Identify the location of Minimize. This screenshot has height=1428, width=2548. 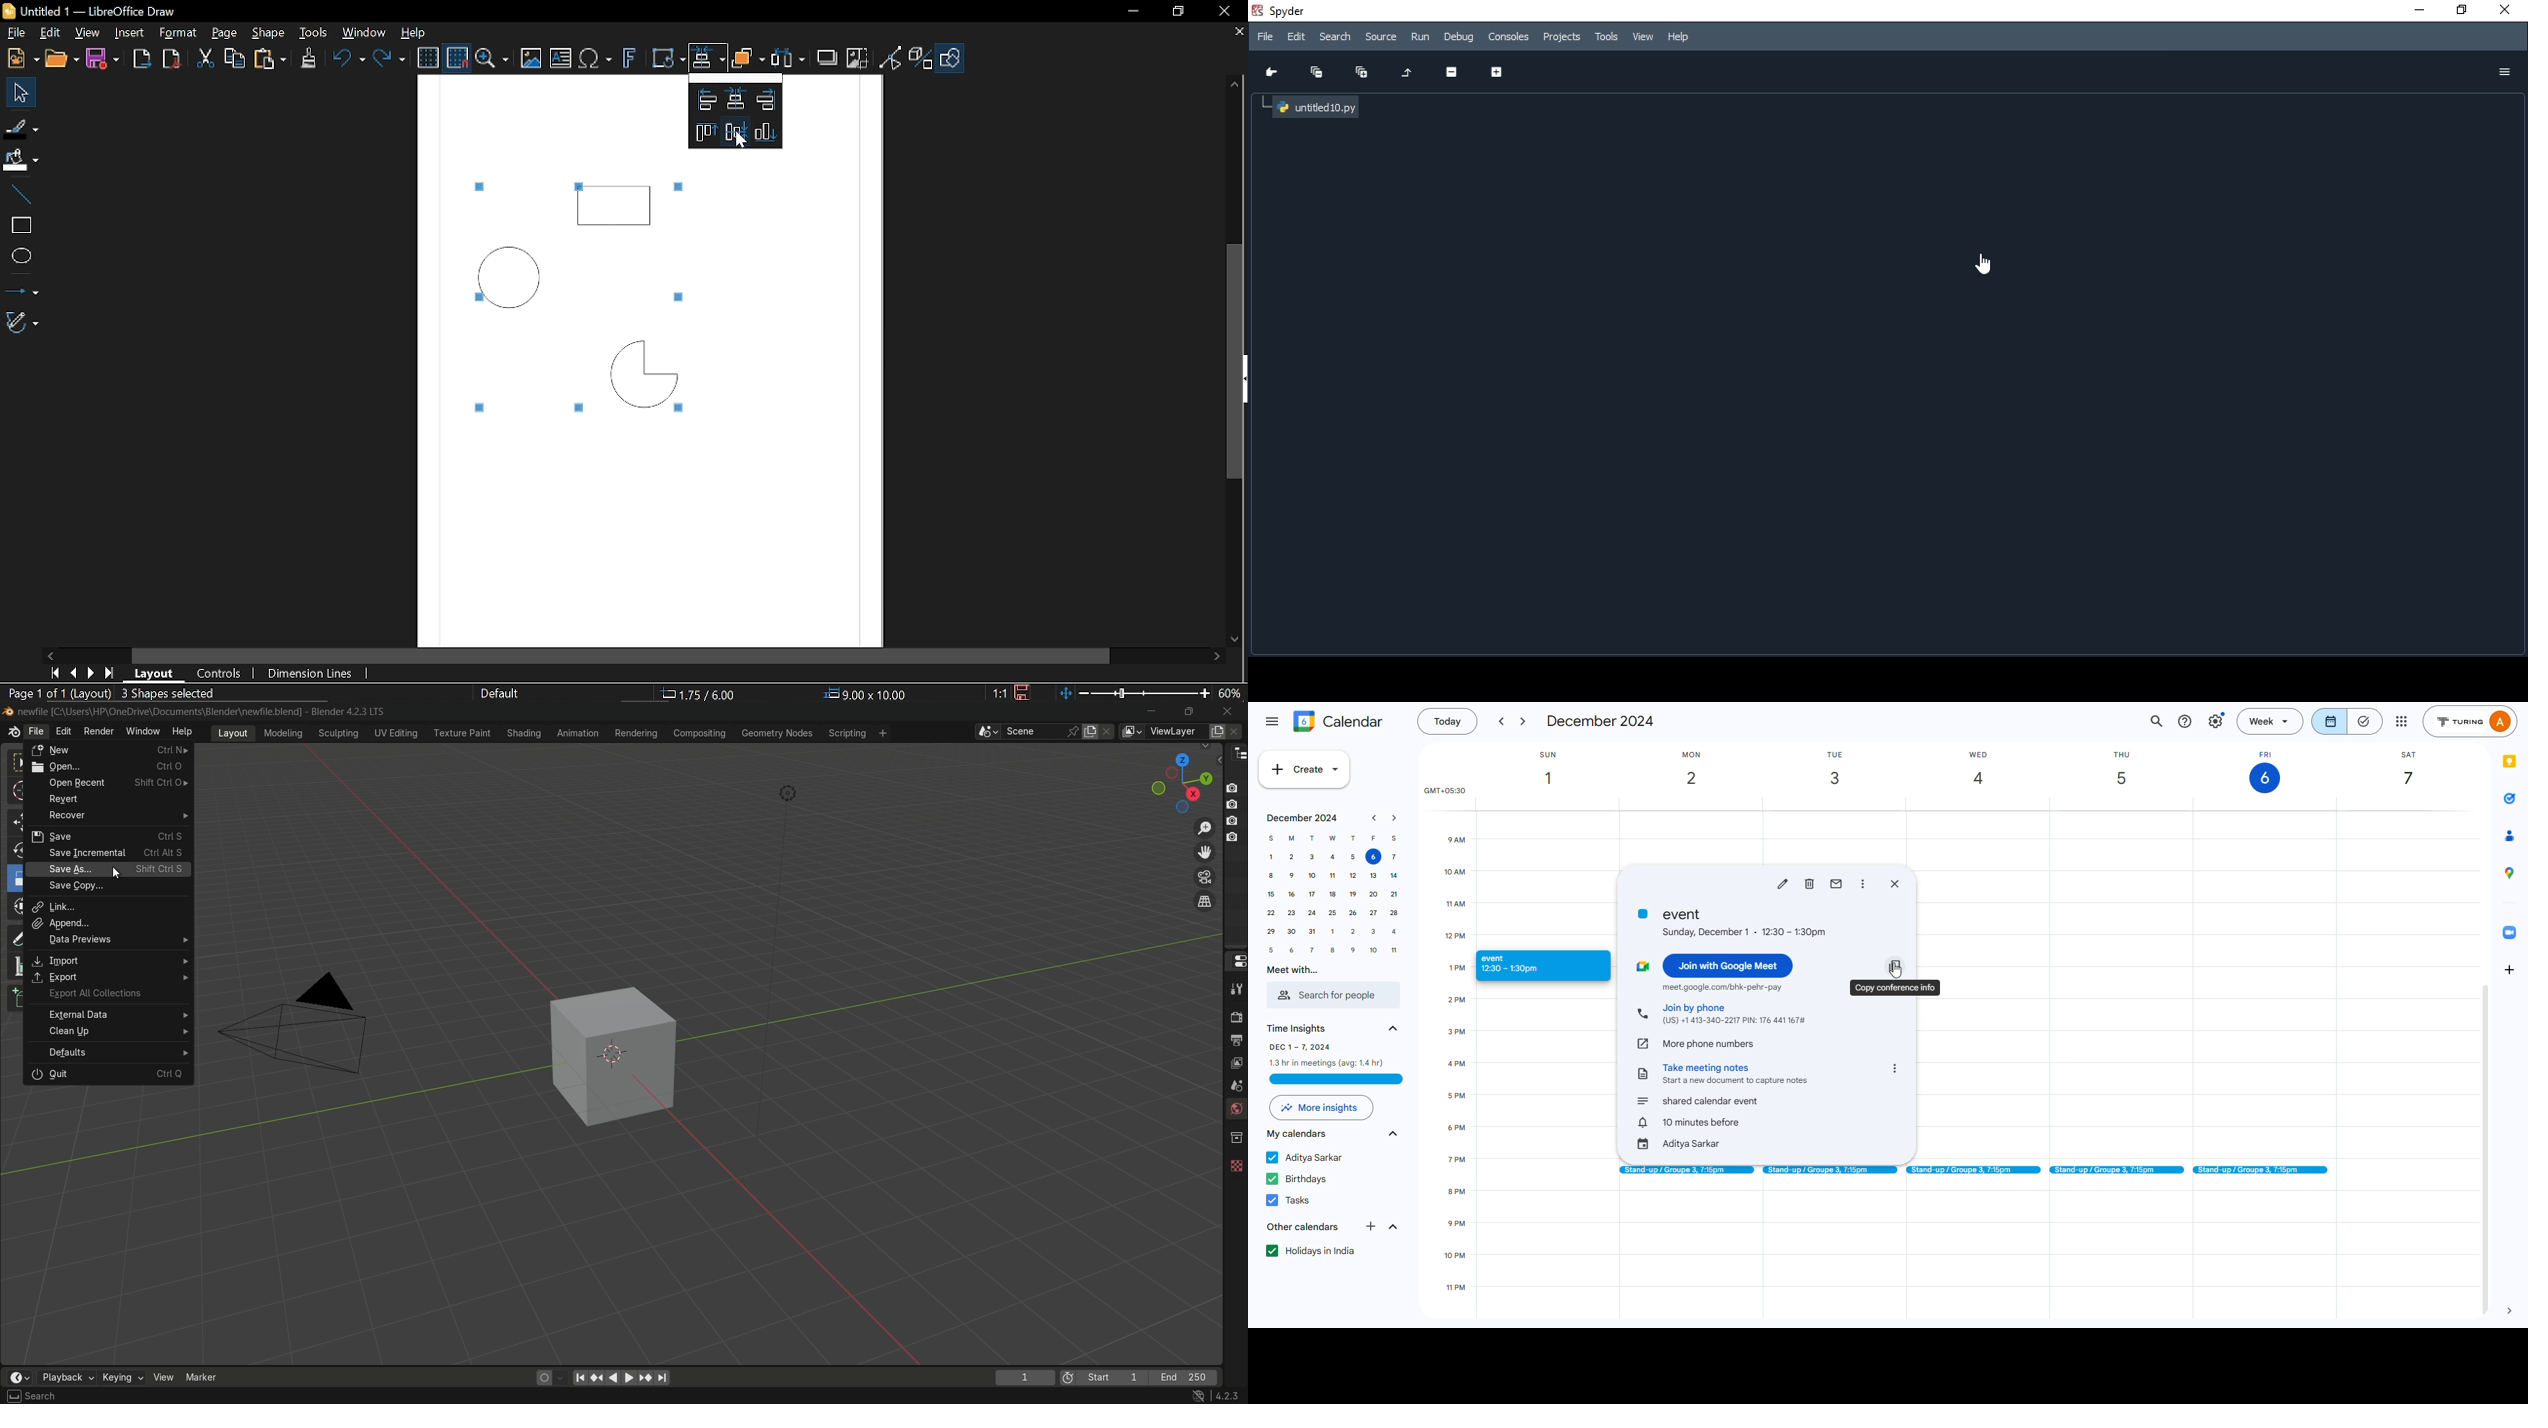
(1132, 11).